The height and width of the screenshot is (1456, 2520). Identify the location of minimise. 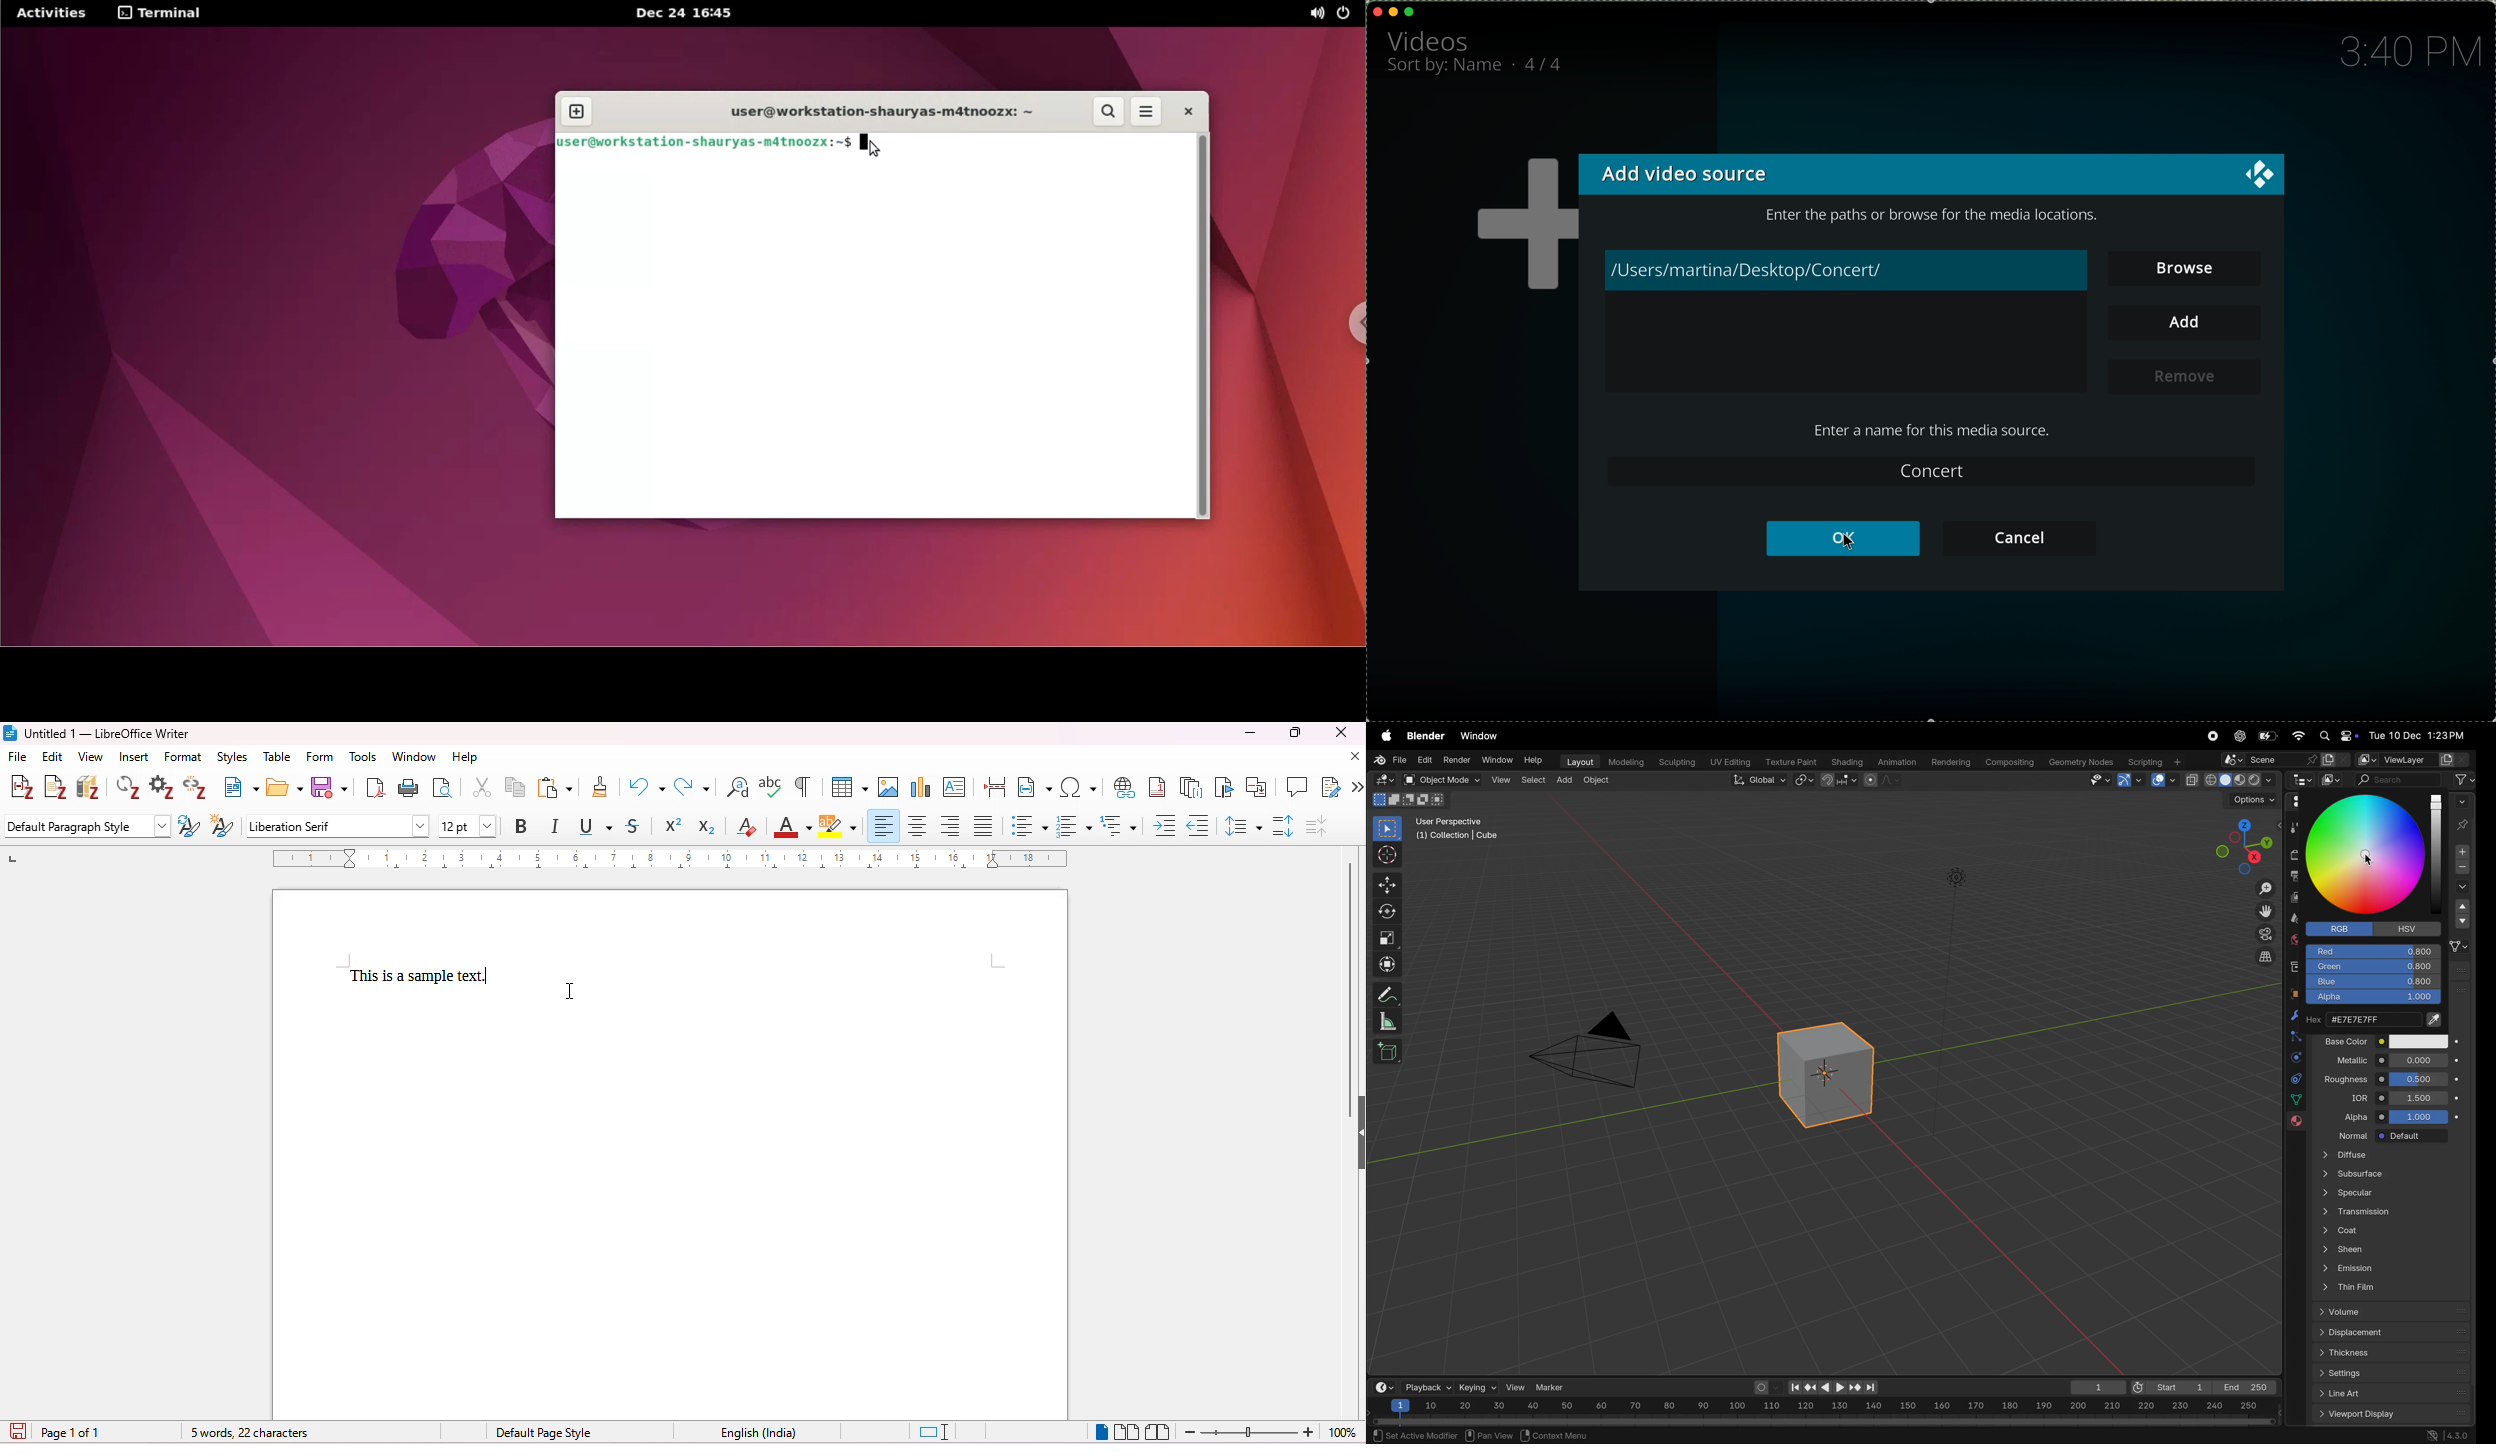
(1393, 11).